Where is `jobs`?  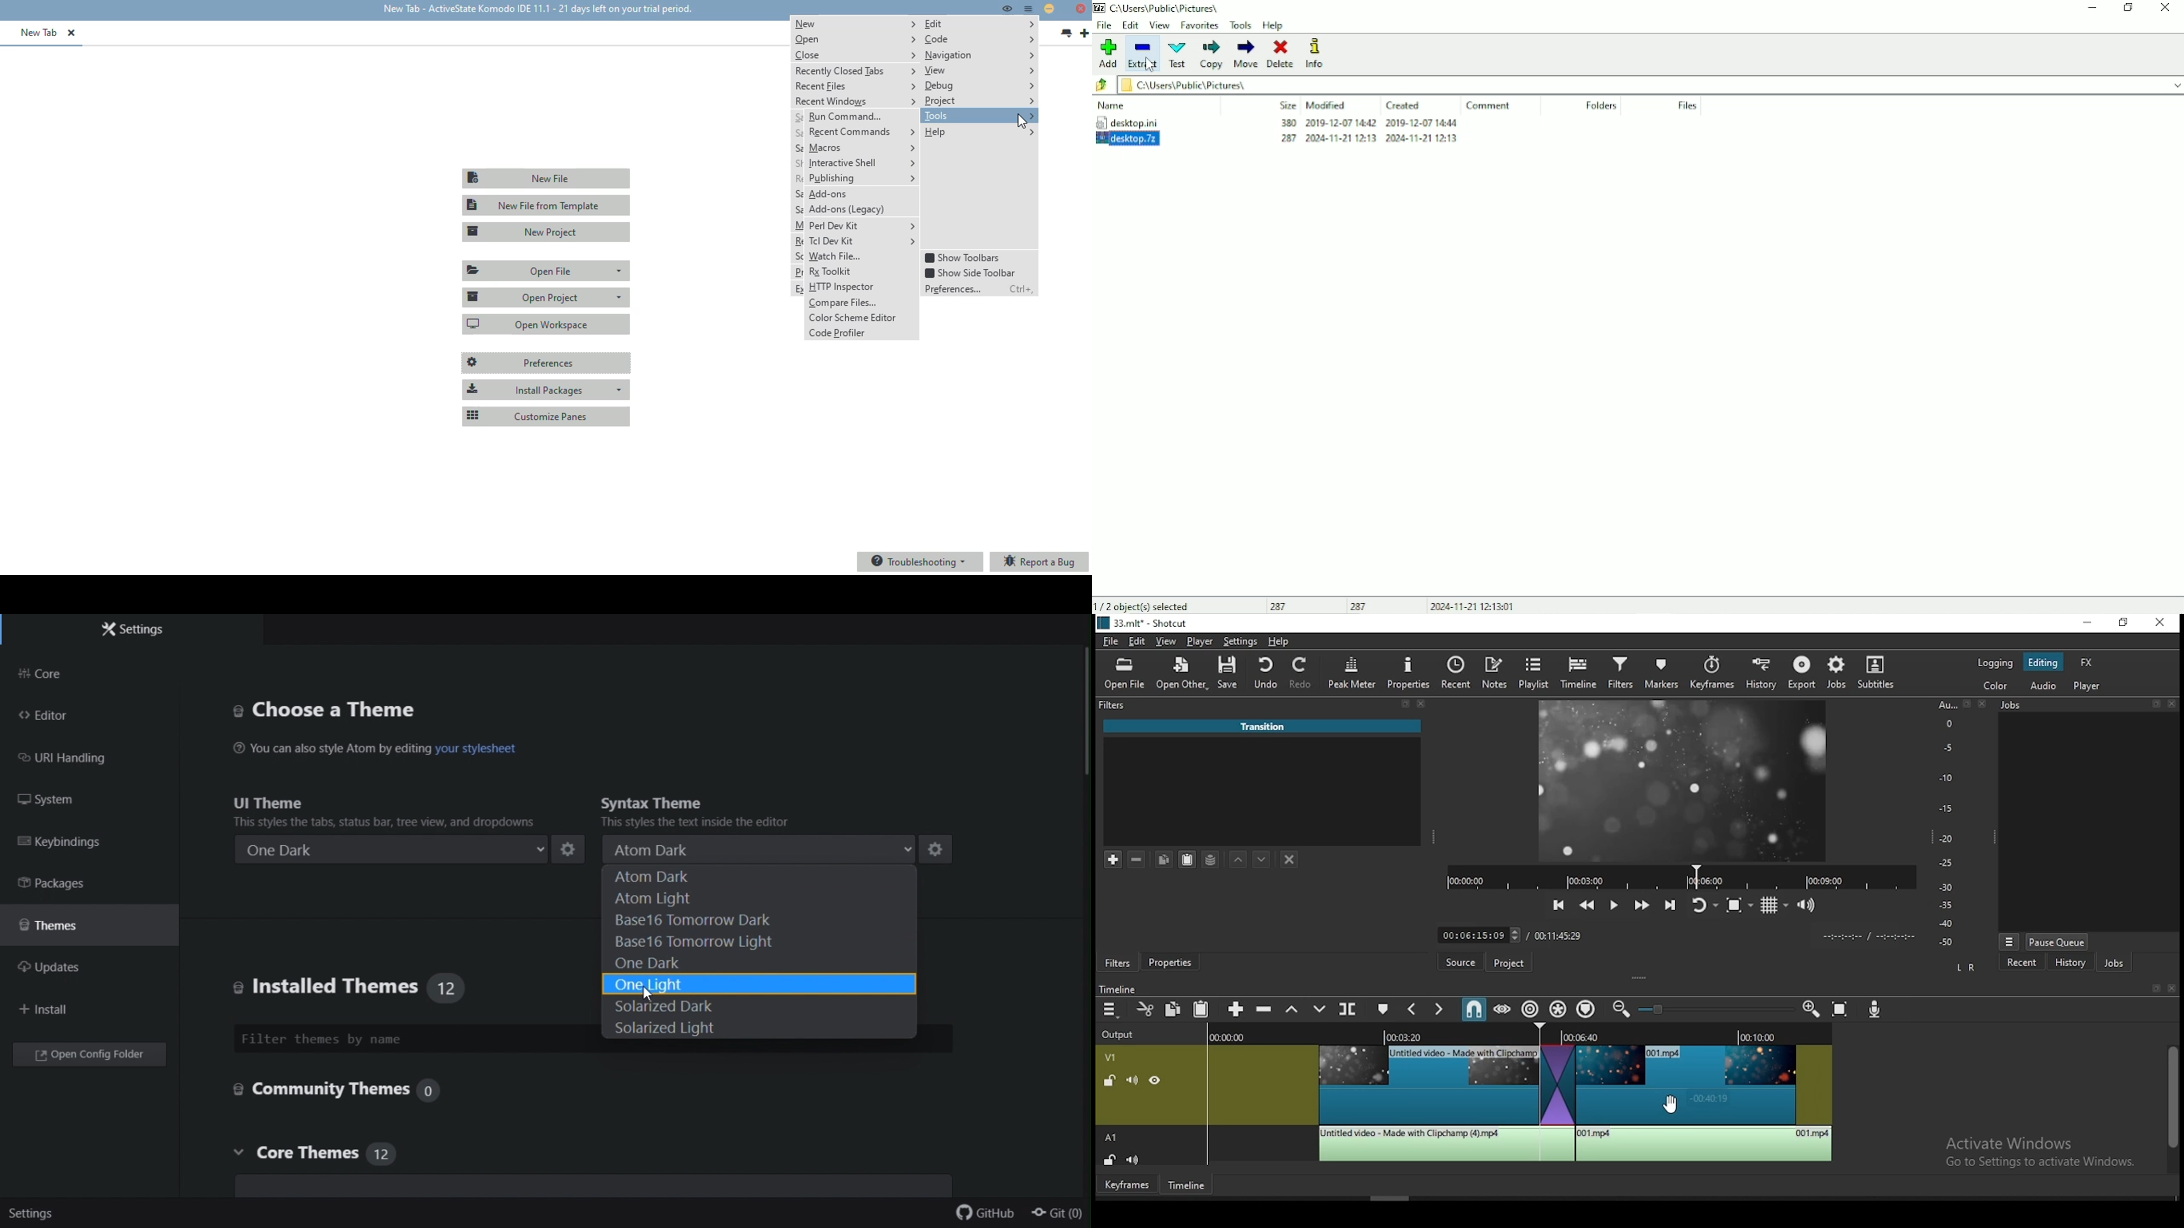 jobs is located at coordinates (1841, 672).